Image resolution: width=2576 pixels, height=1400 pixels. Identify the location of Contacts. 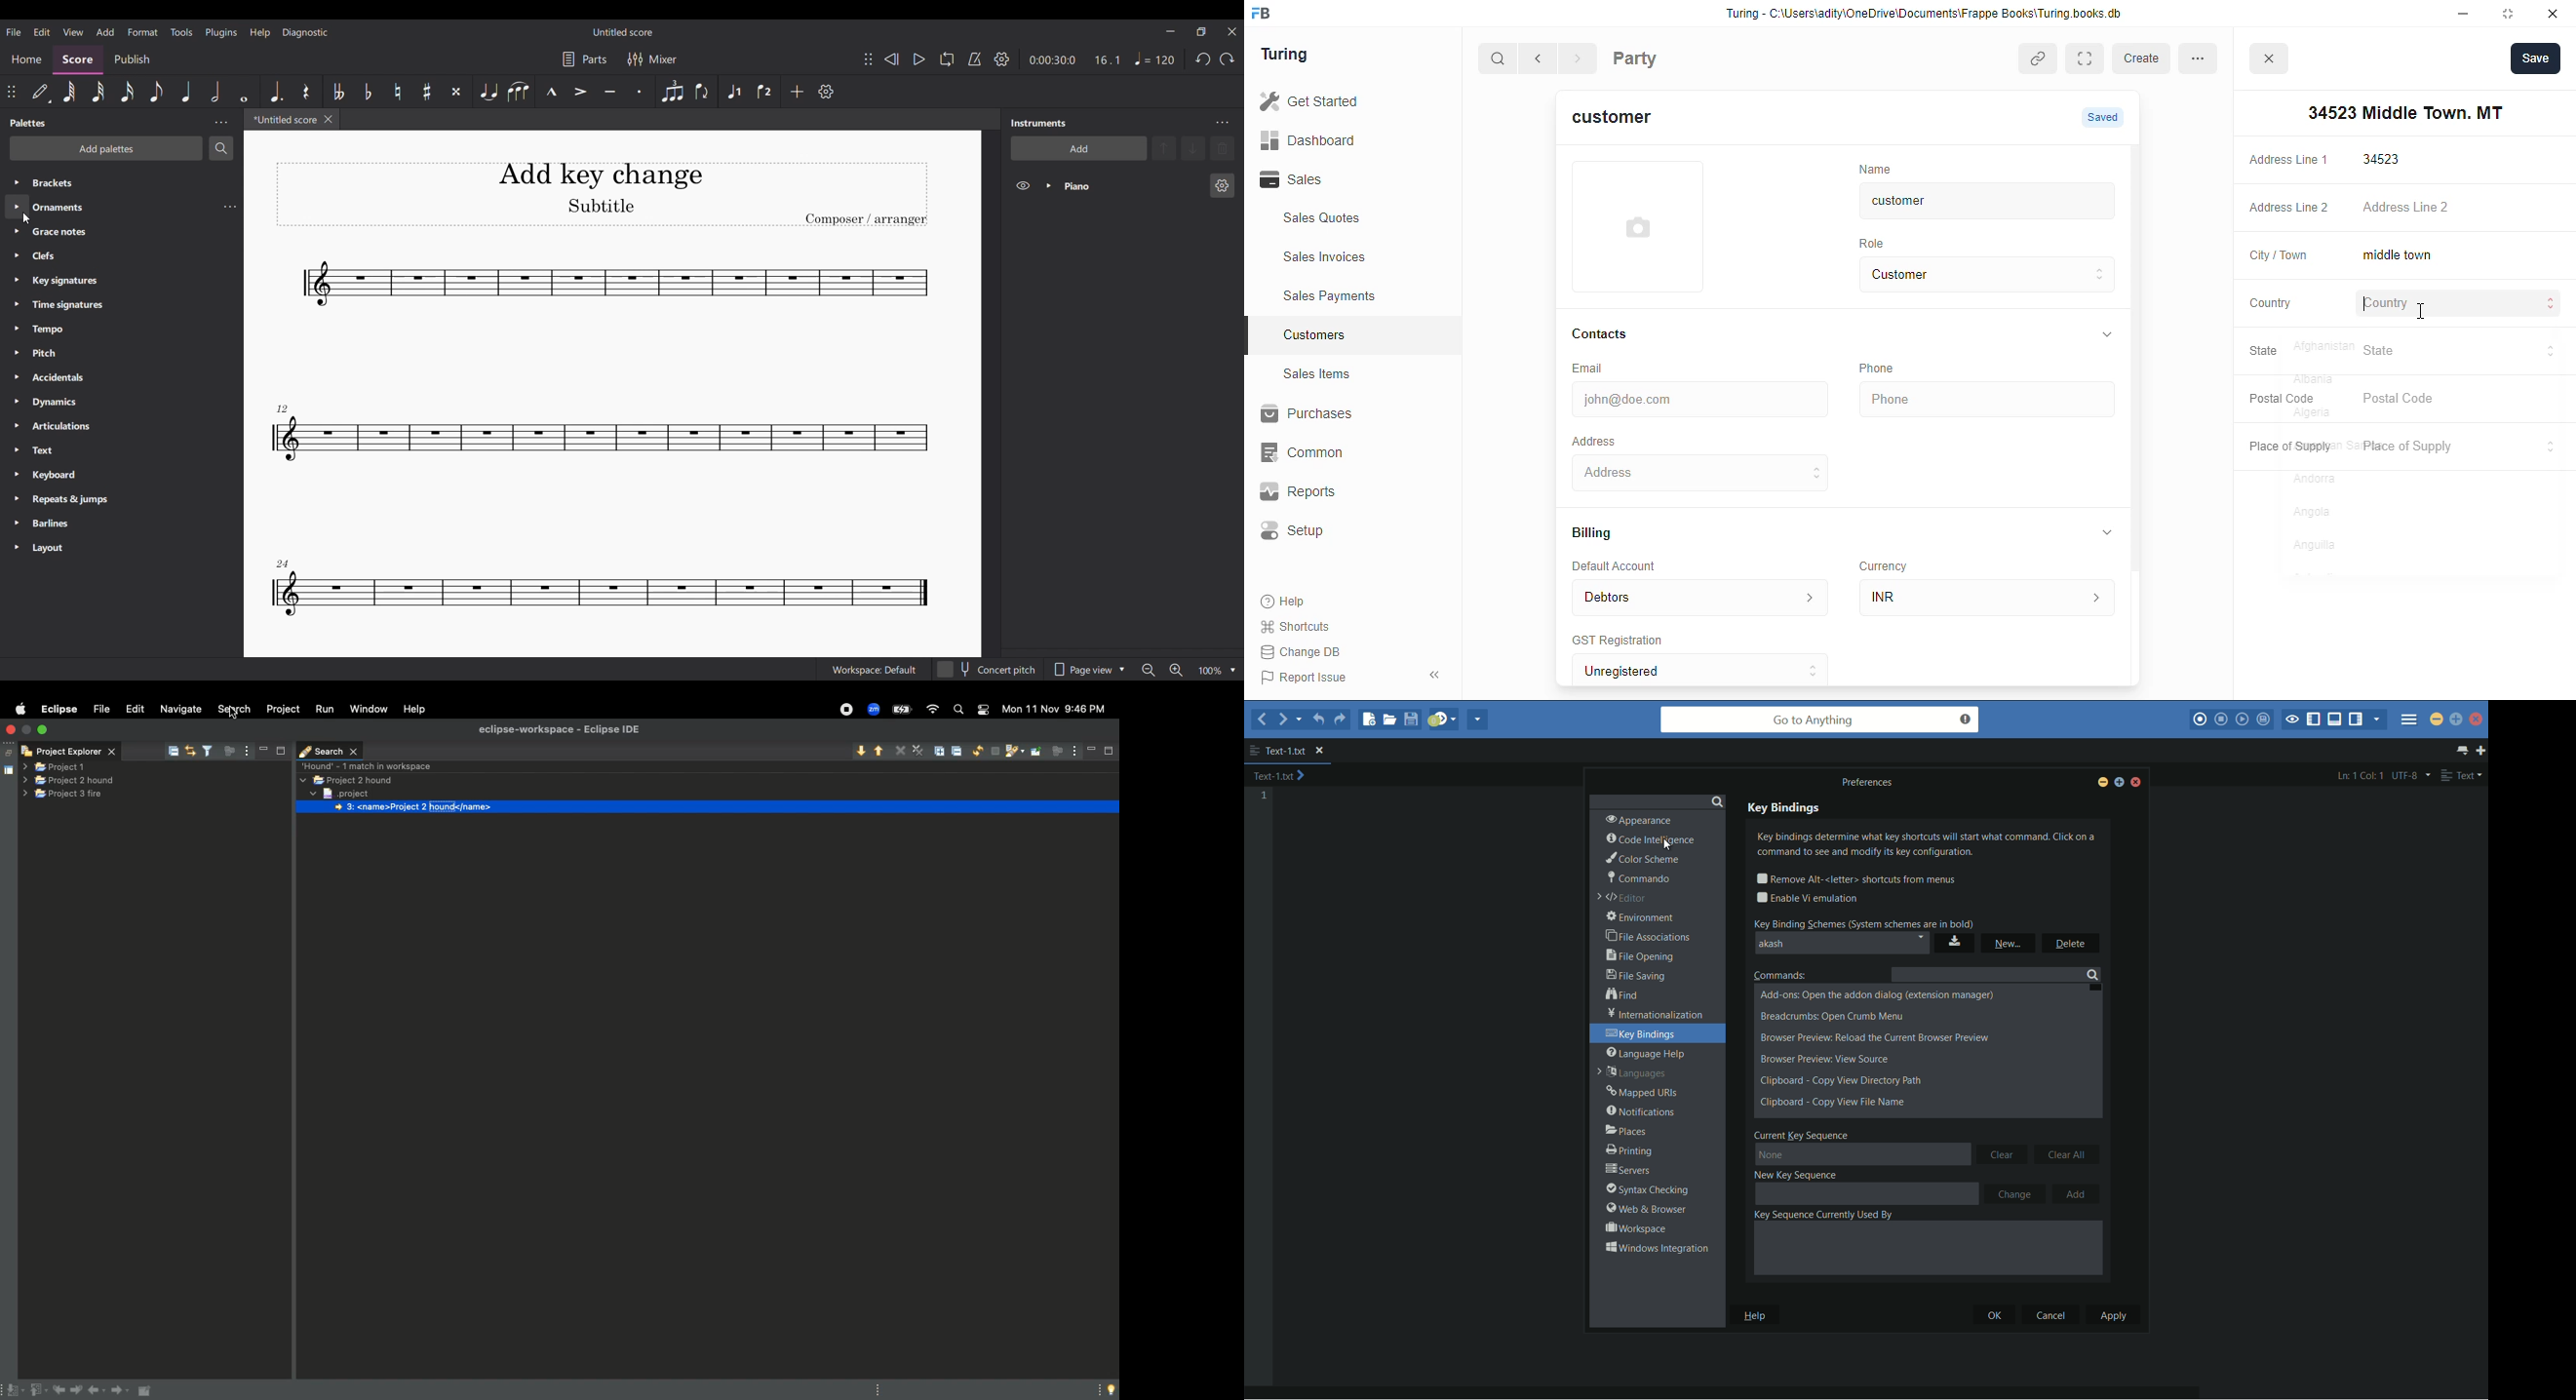
(1619, 334).